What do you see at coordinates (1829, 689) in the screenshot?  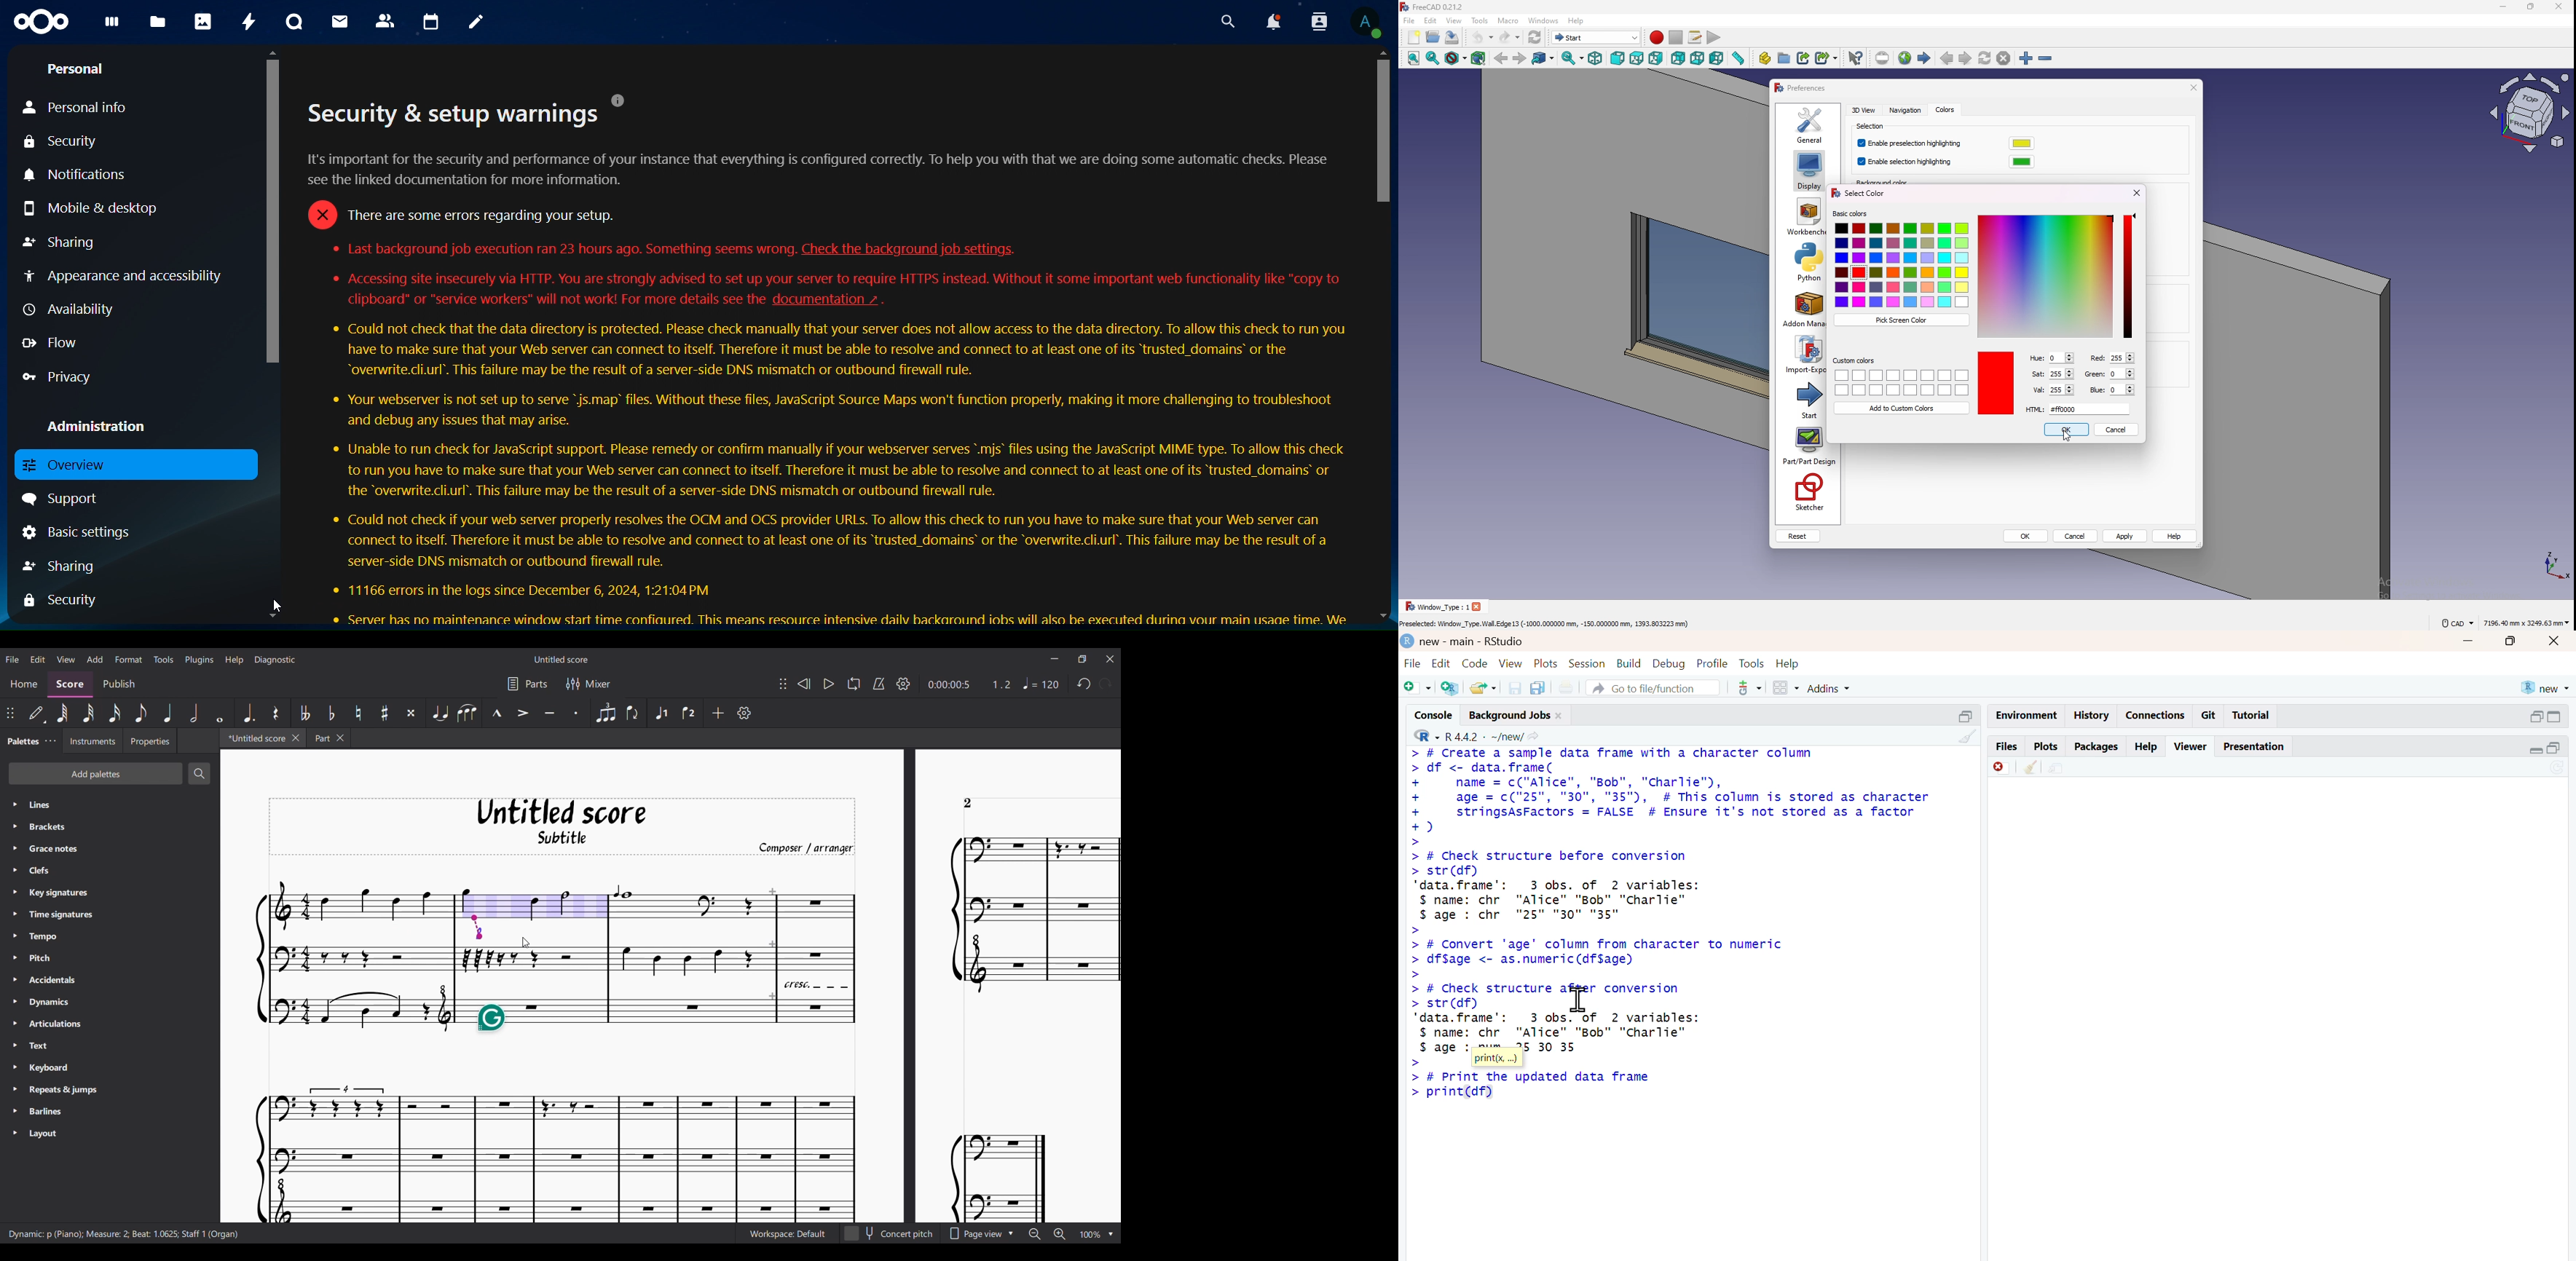 I see `addins` at bounding box center [1829, 689].